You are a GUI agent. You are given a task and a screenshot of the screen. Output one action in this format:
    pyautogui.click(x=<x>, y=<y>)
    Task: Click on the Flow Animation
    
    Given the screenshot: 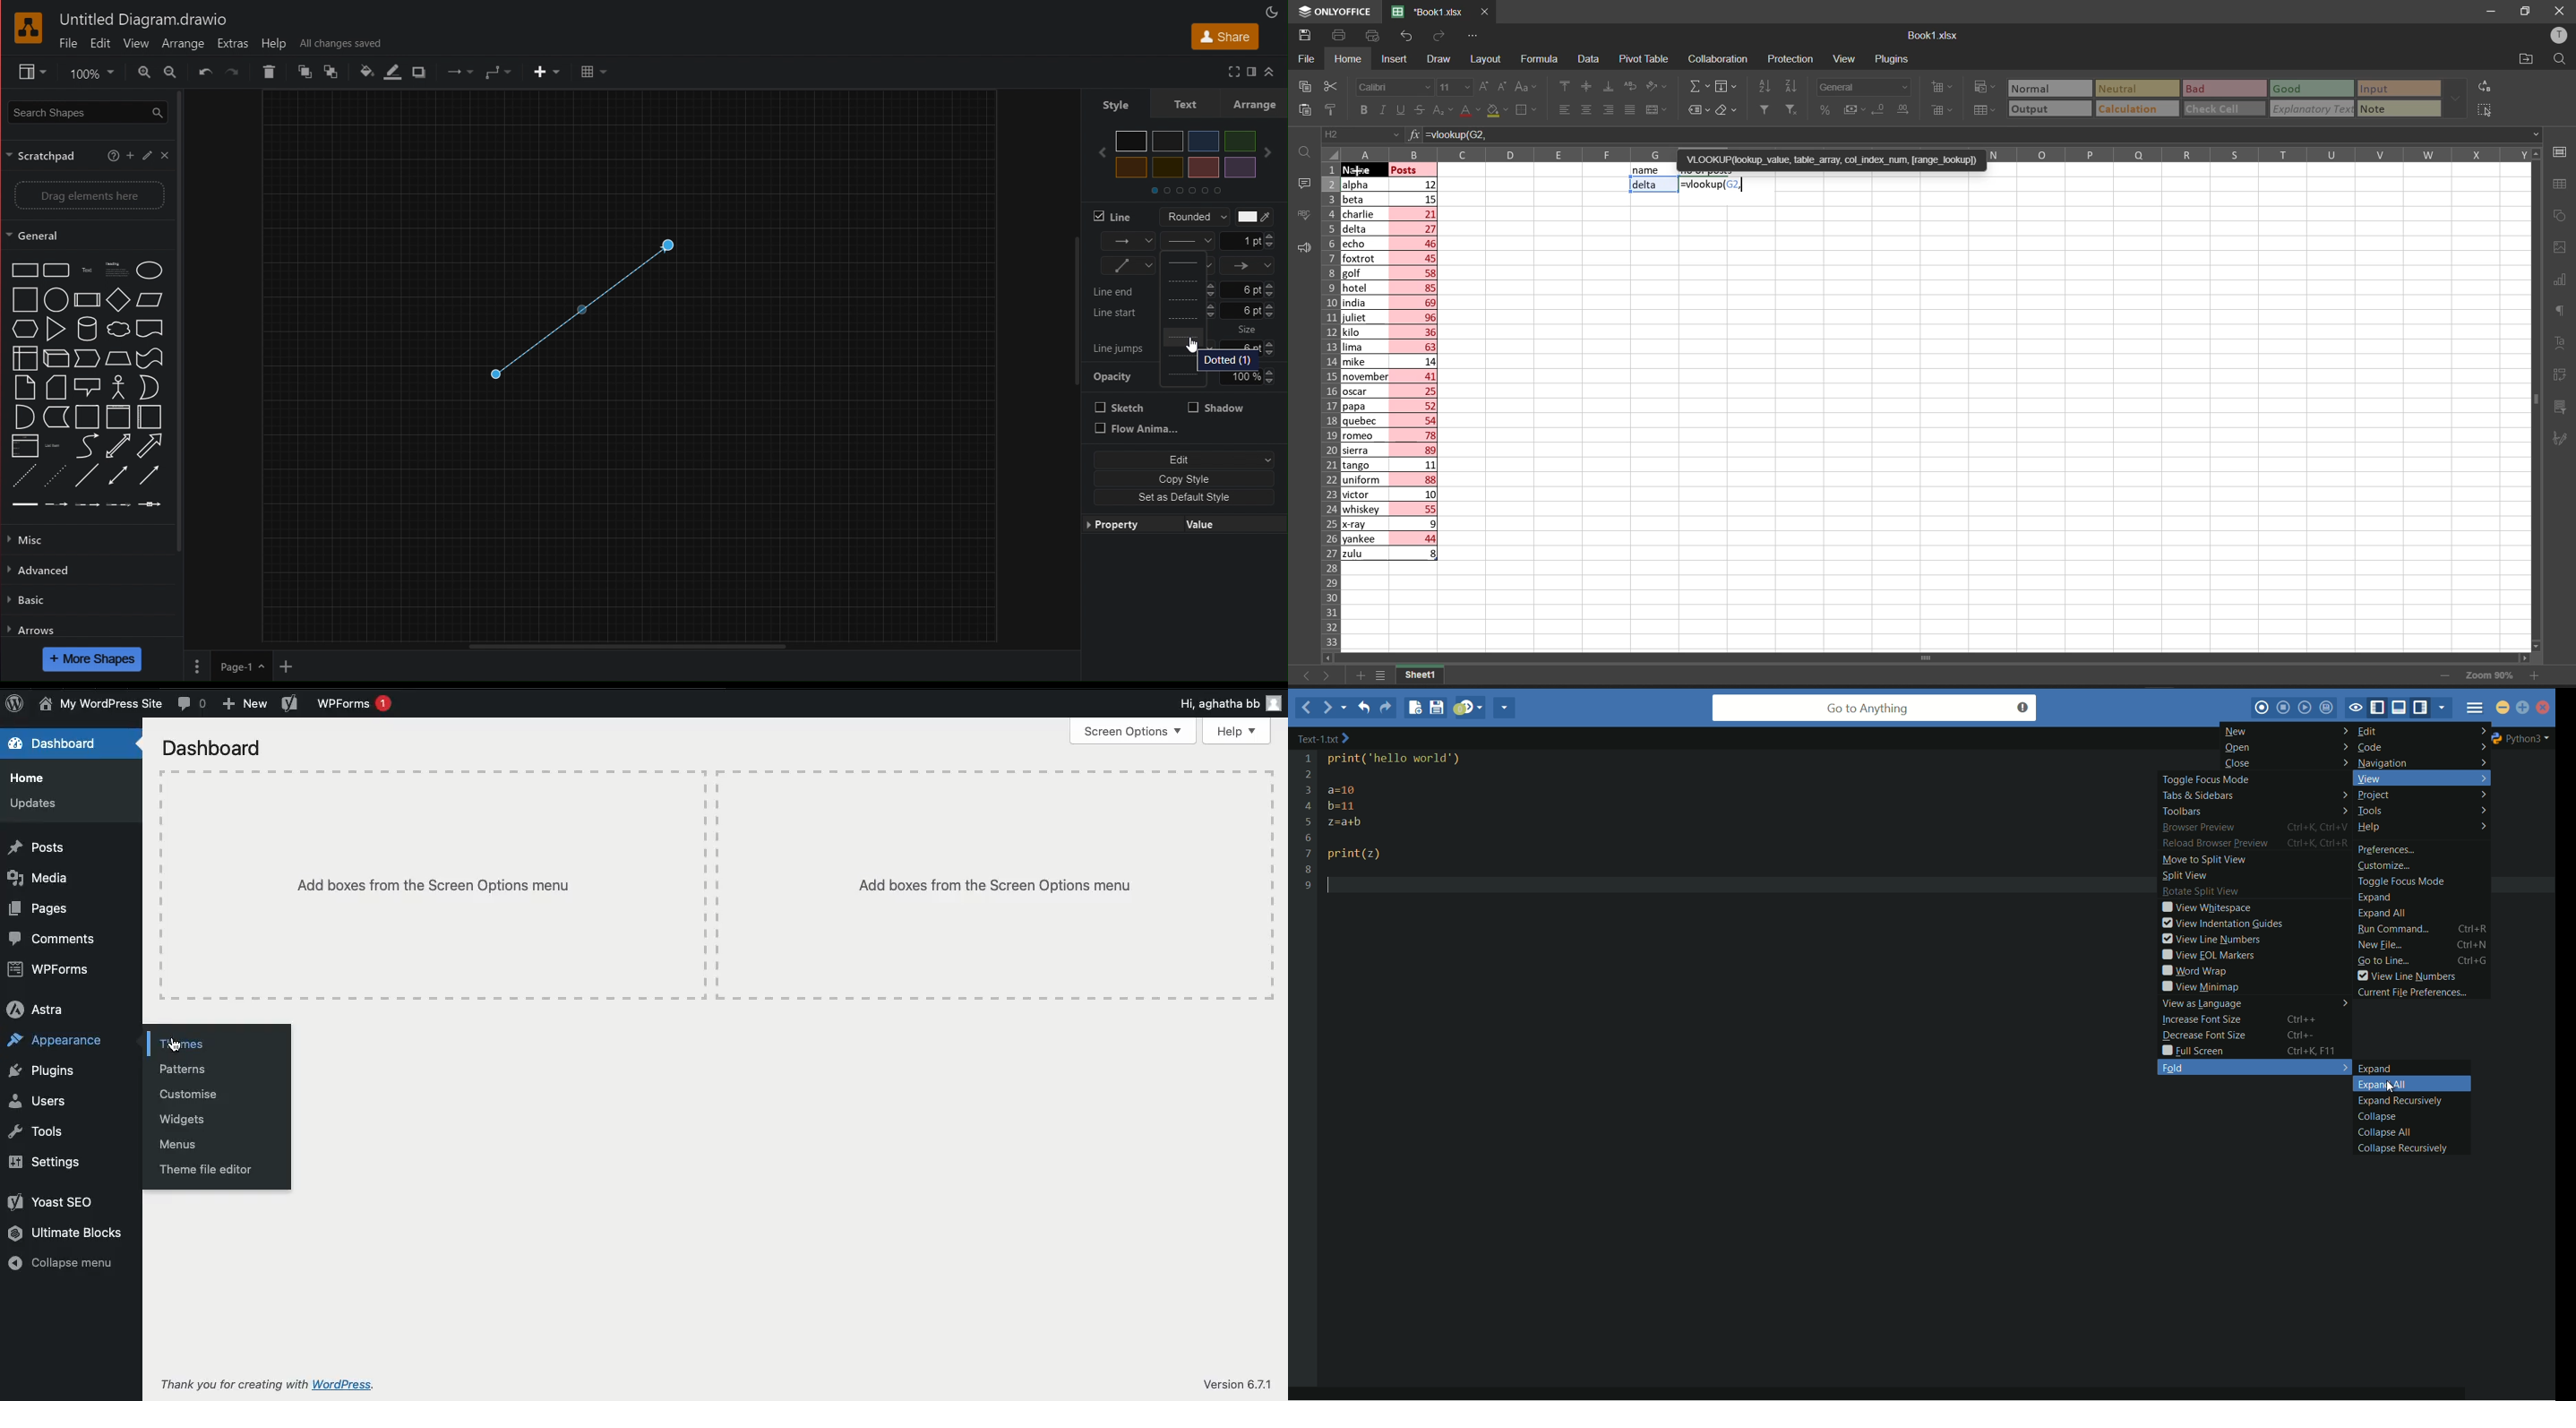 What is the action you would take?
    pyautogui.click(x=1138, y=430)
    